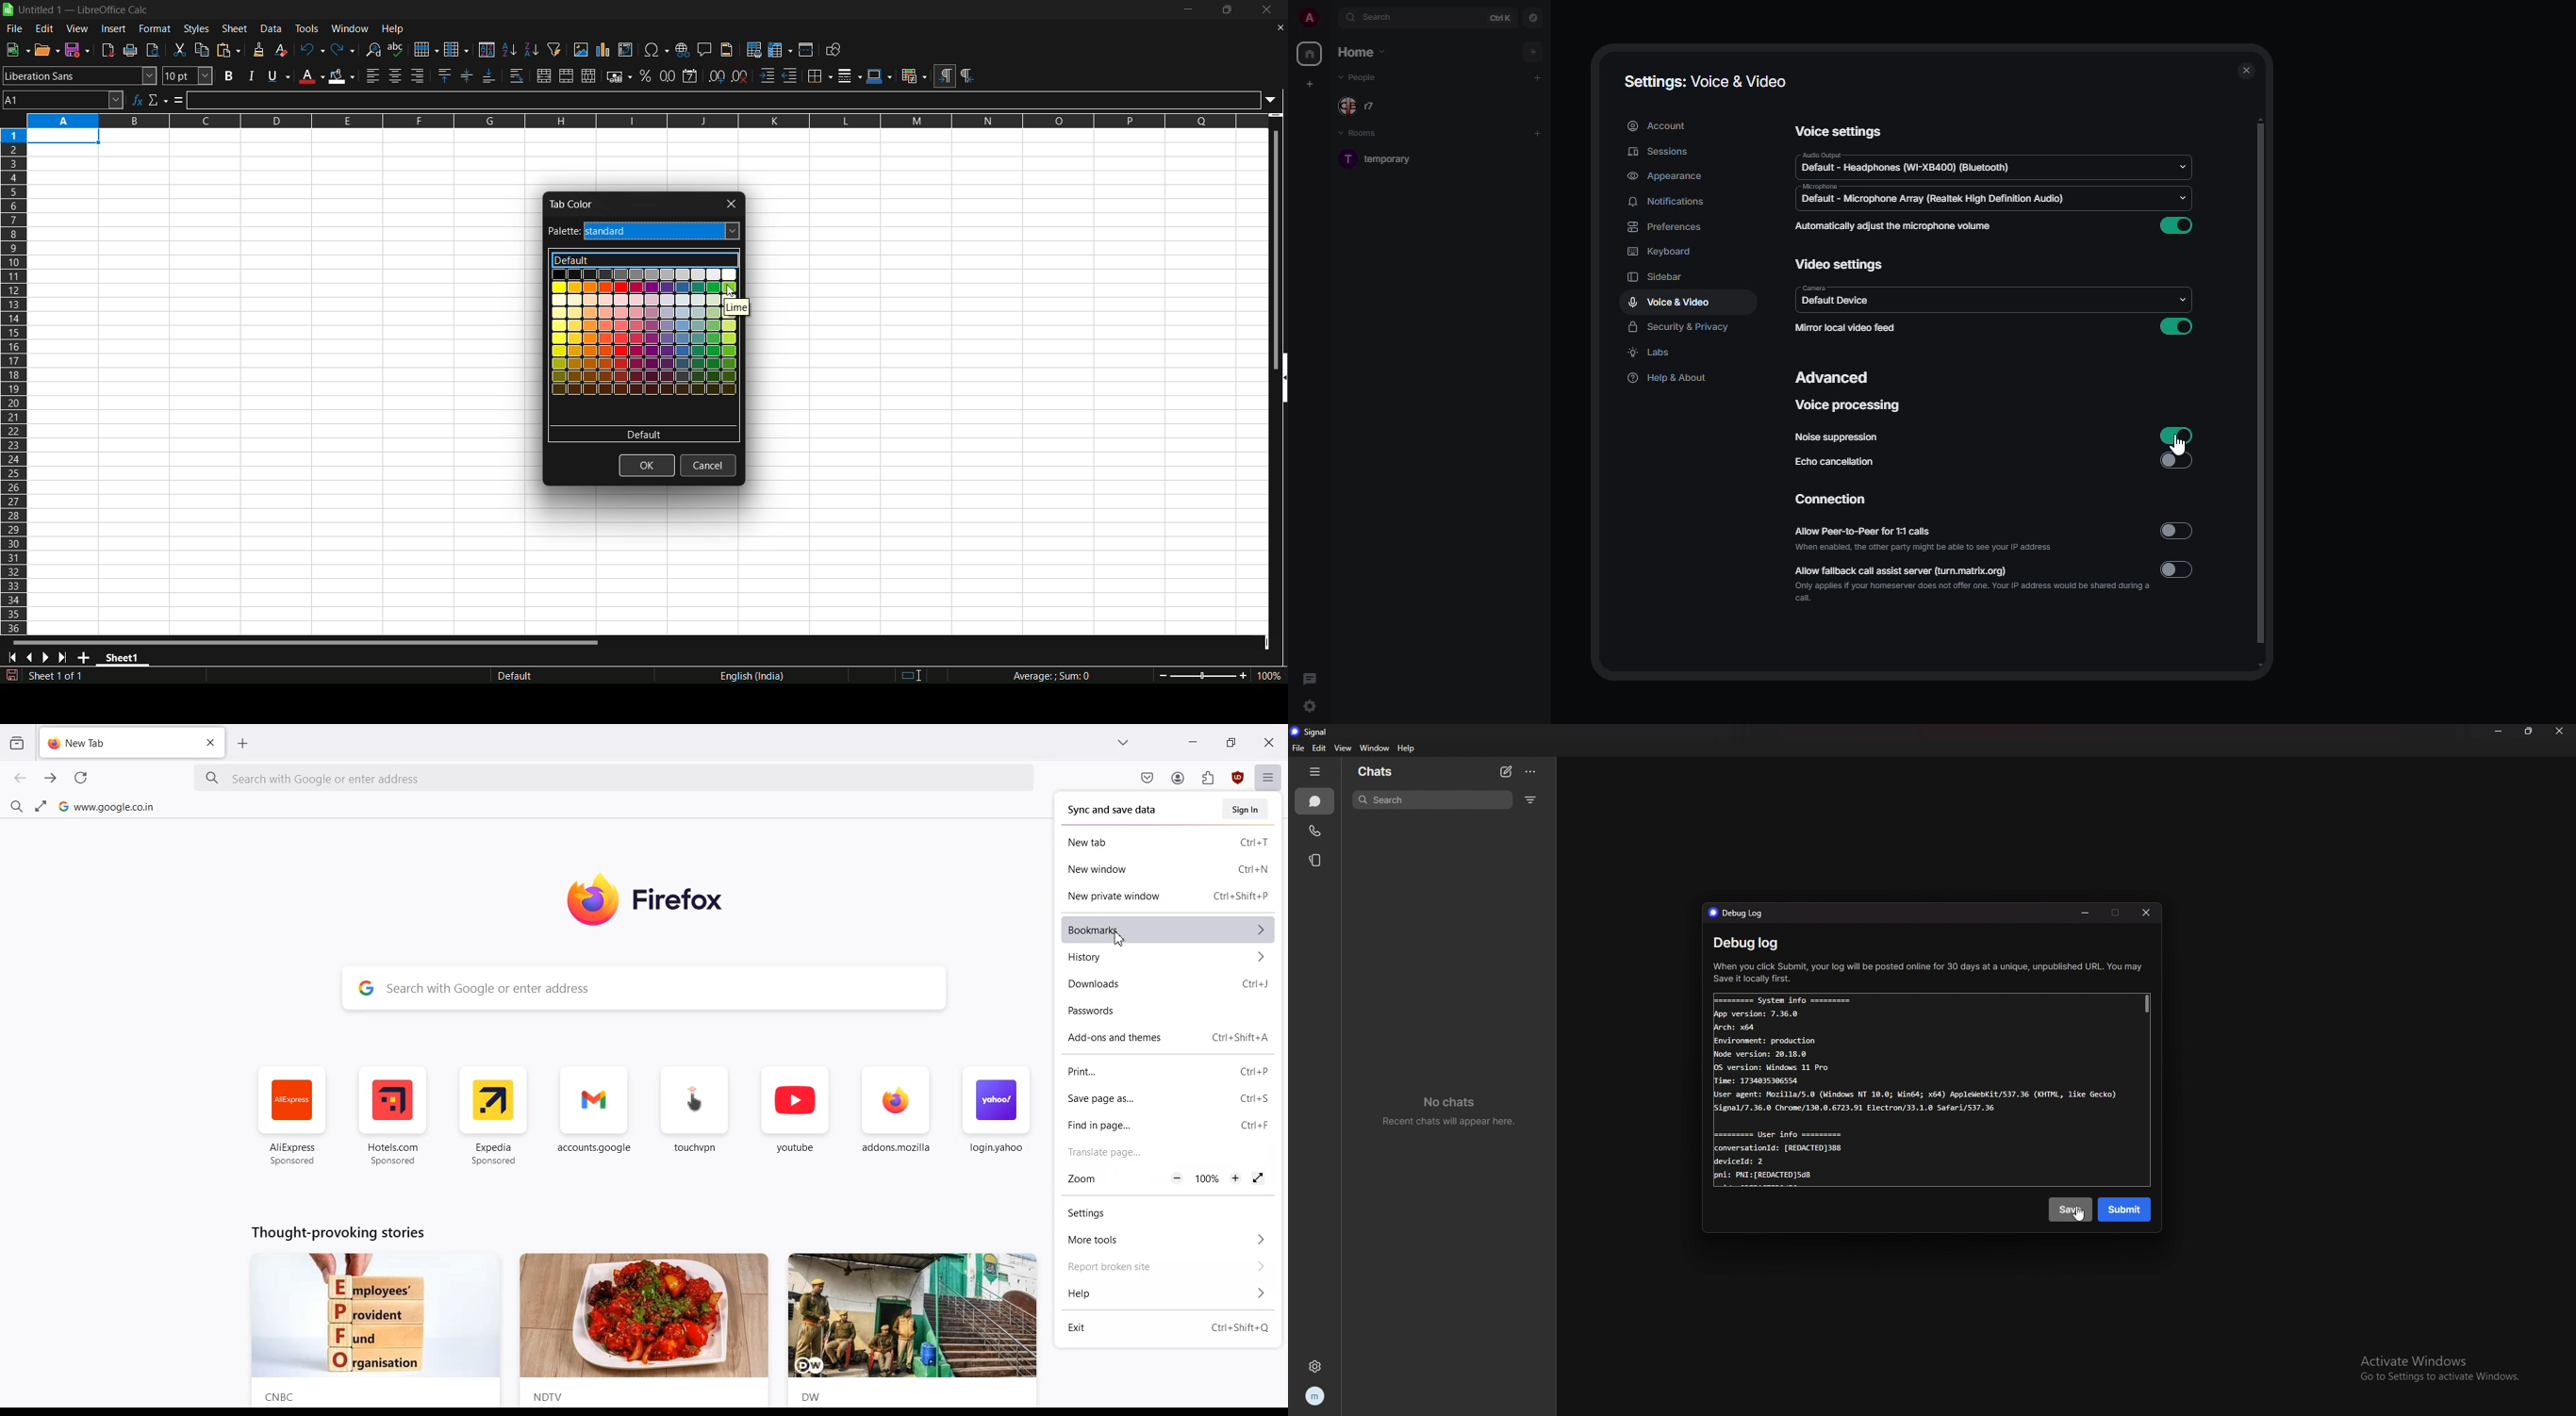 Image resolution: width=2576 pixels, height=1428 pixels. I want to click on rows, so click(636, 121).